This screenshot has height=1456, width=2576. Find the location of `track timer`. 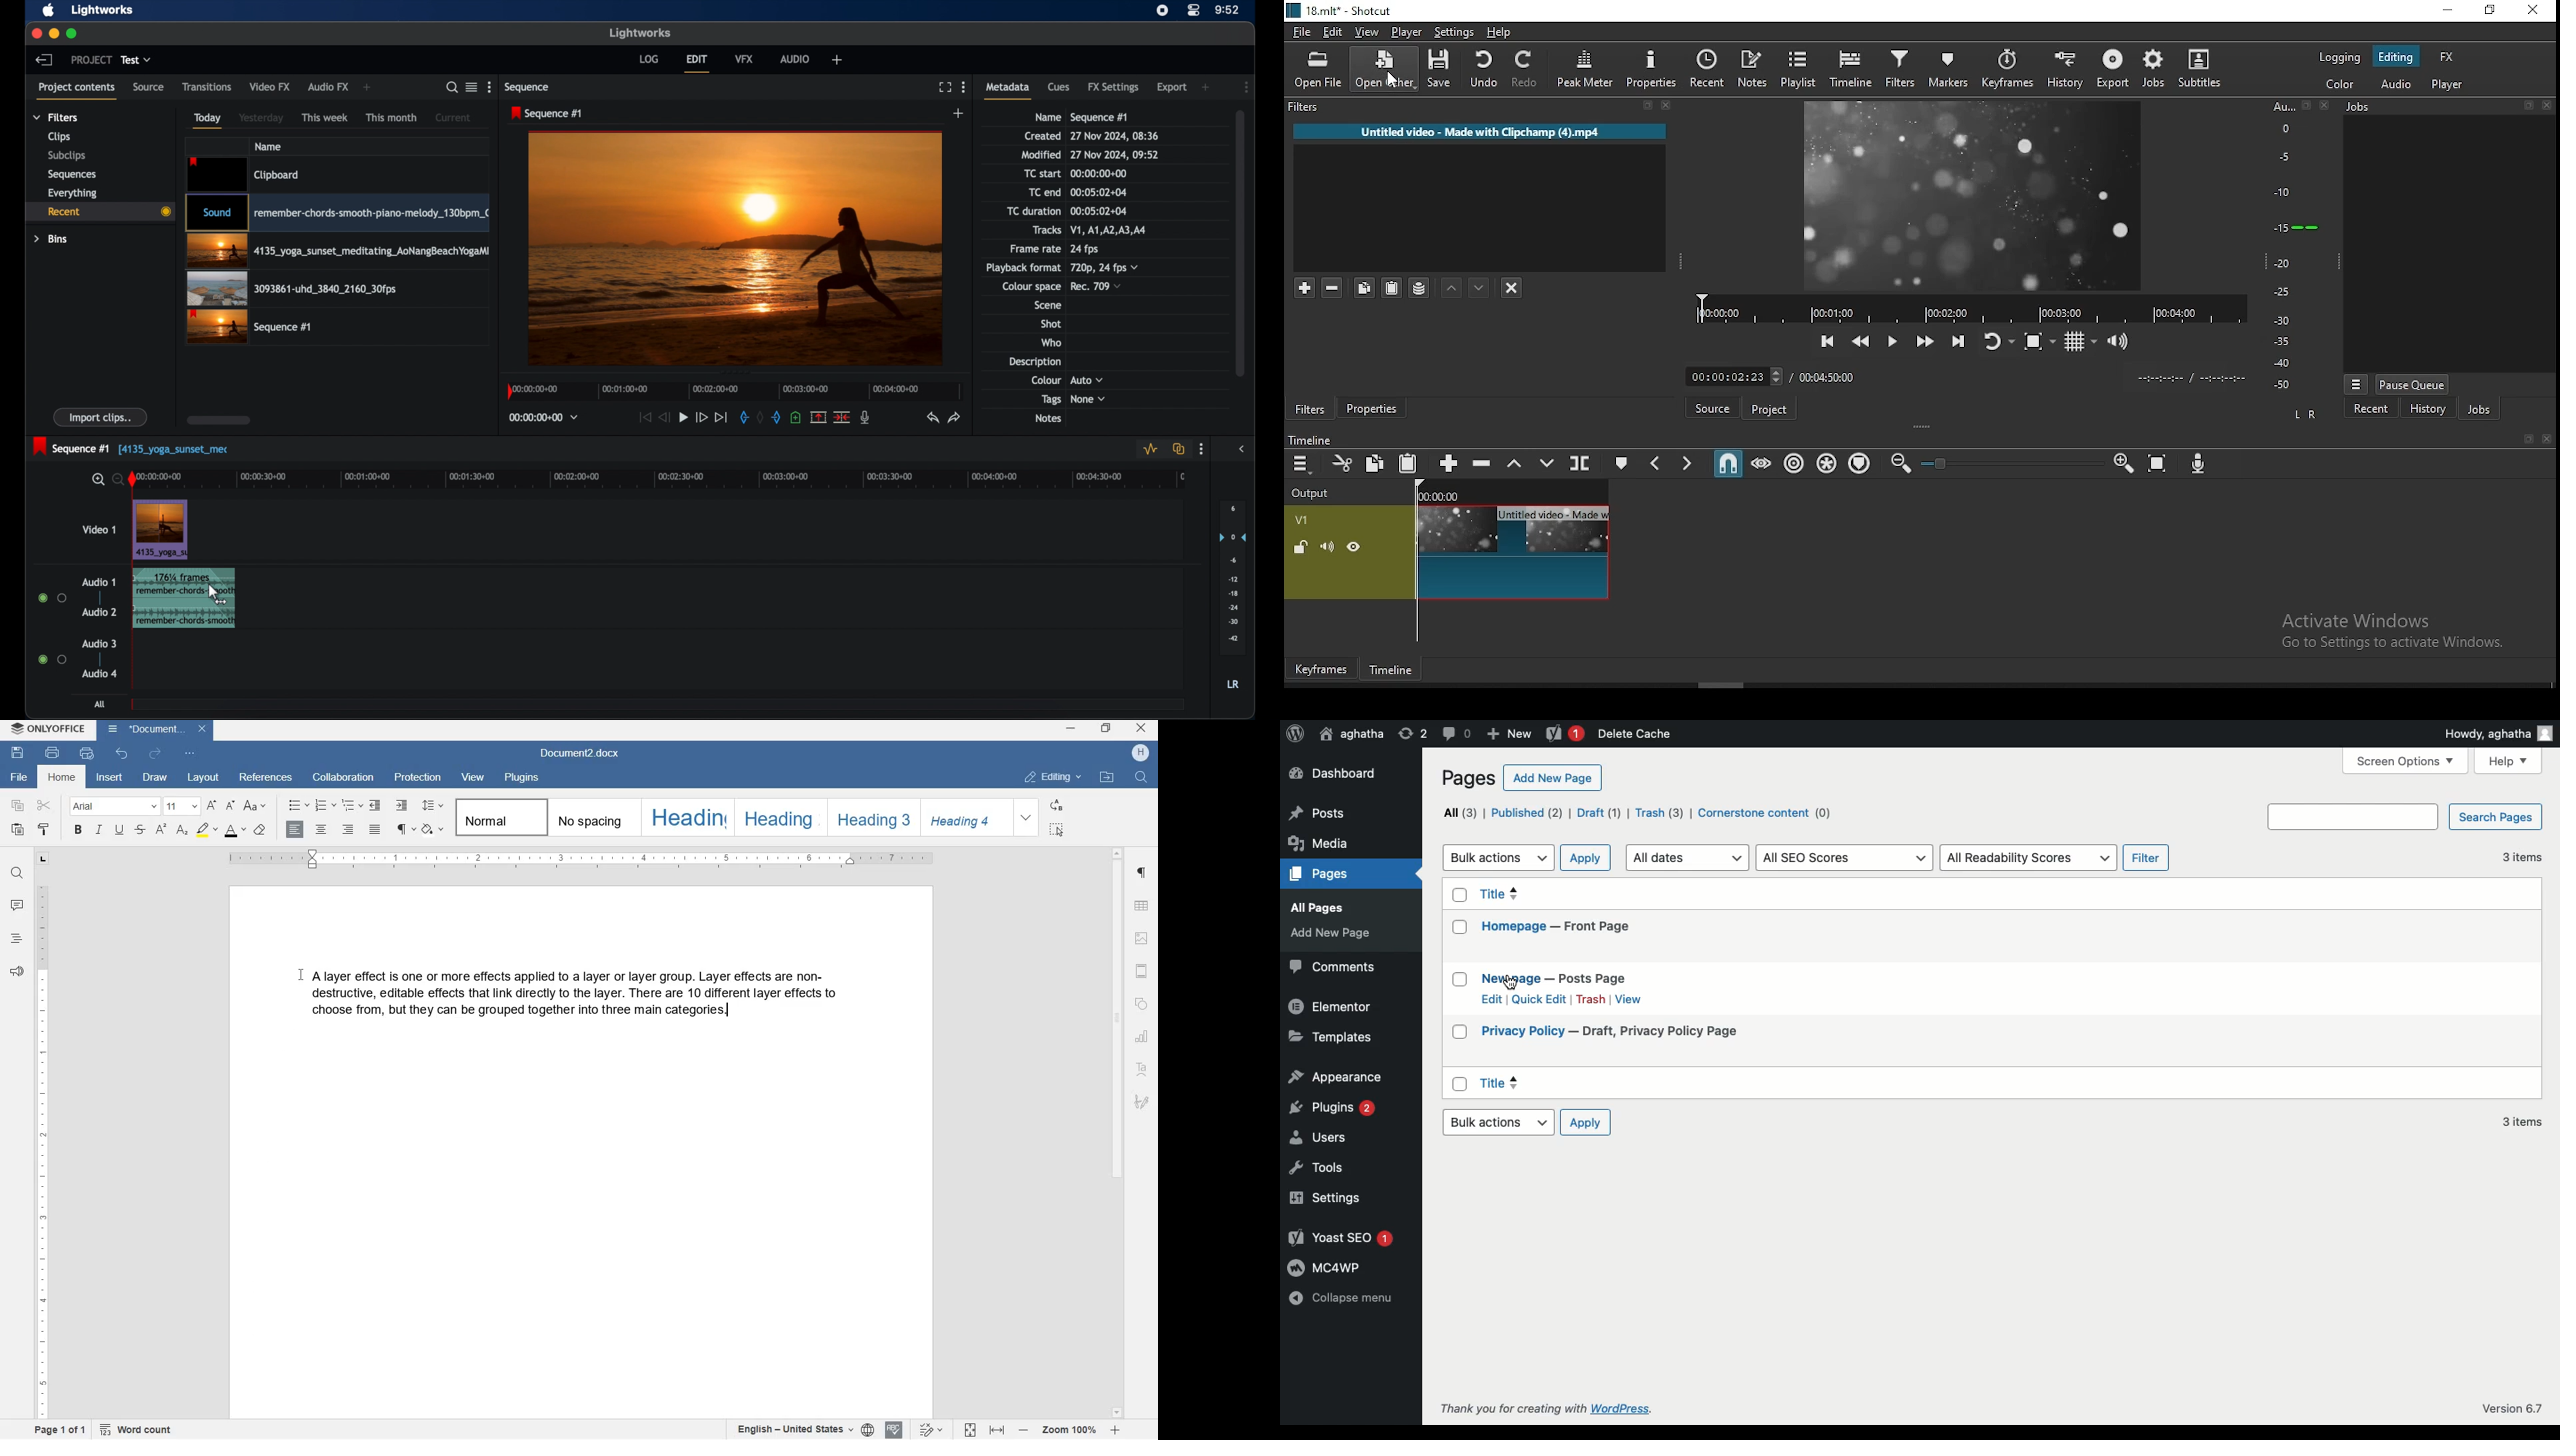

track timer is located at coordinates (1827, 376).